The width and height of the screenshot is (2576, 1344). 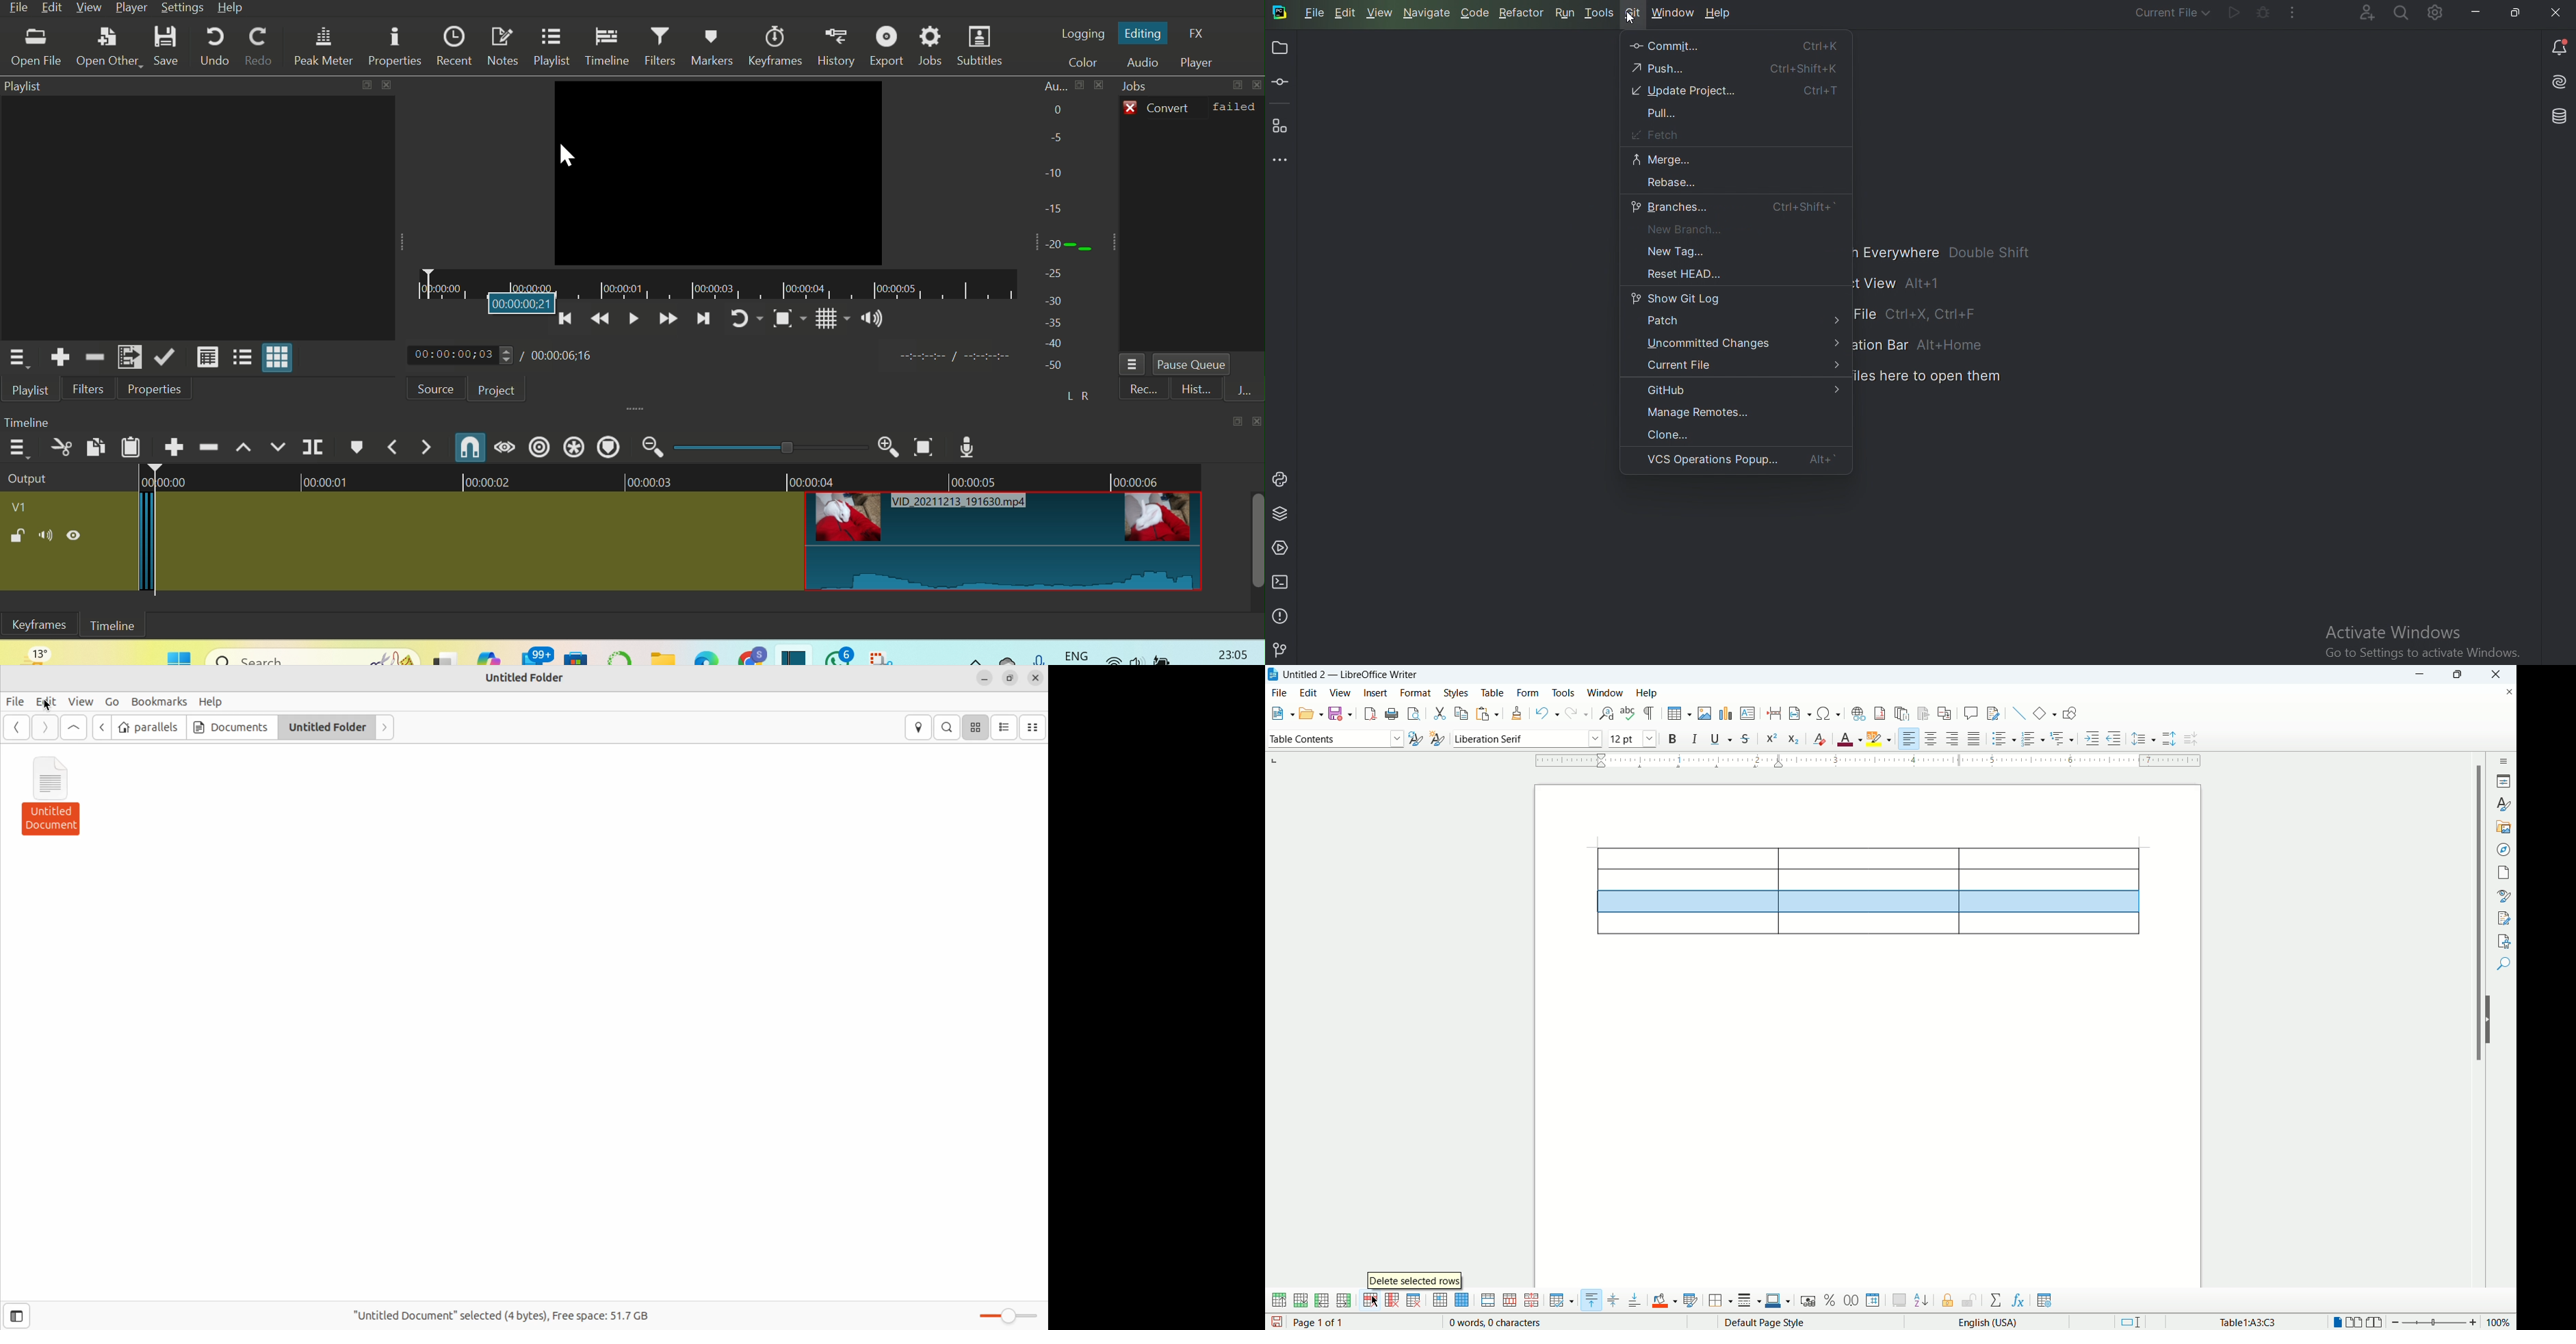 I want to click on align top, so click(x=1592, y=1300).